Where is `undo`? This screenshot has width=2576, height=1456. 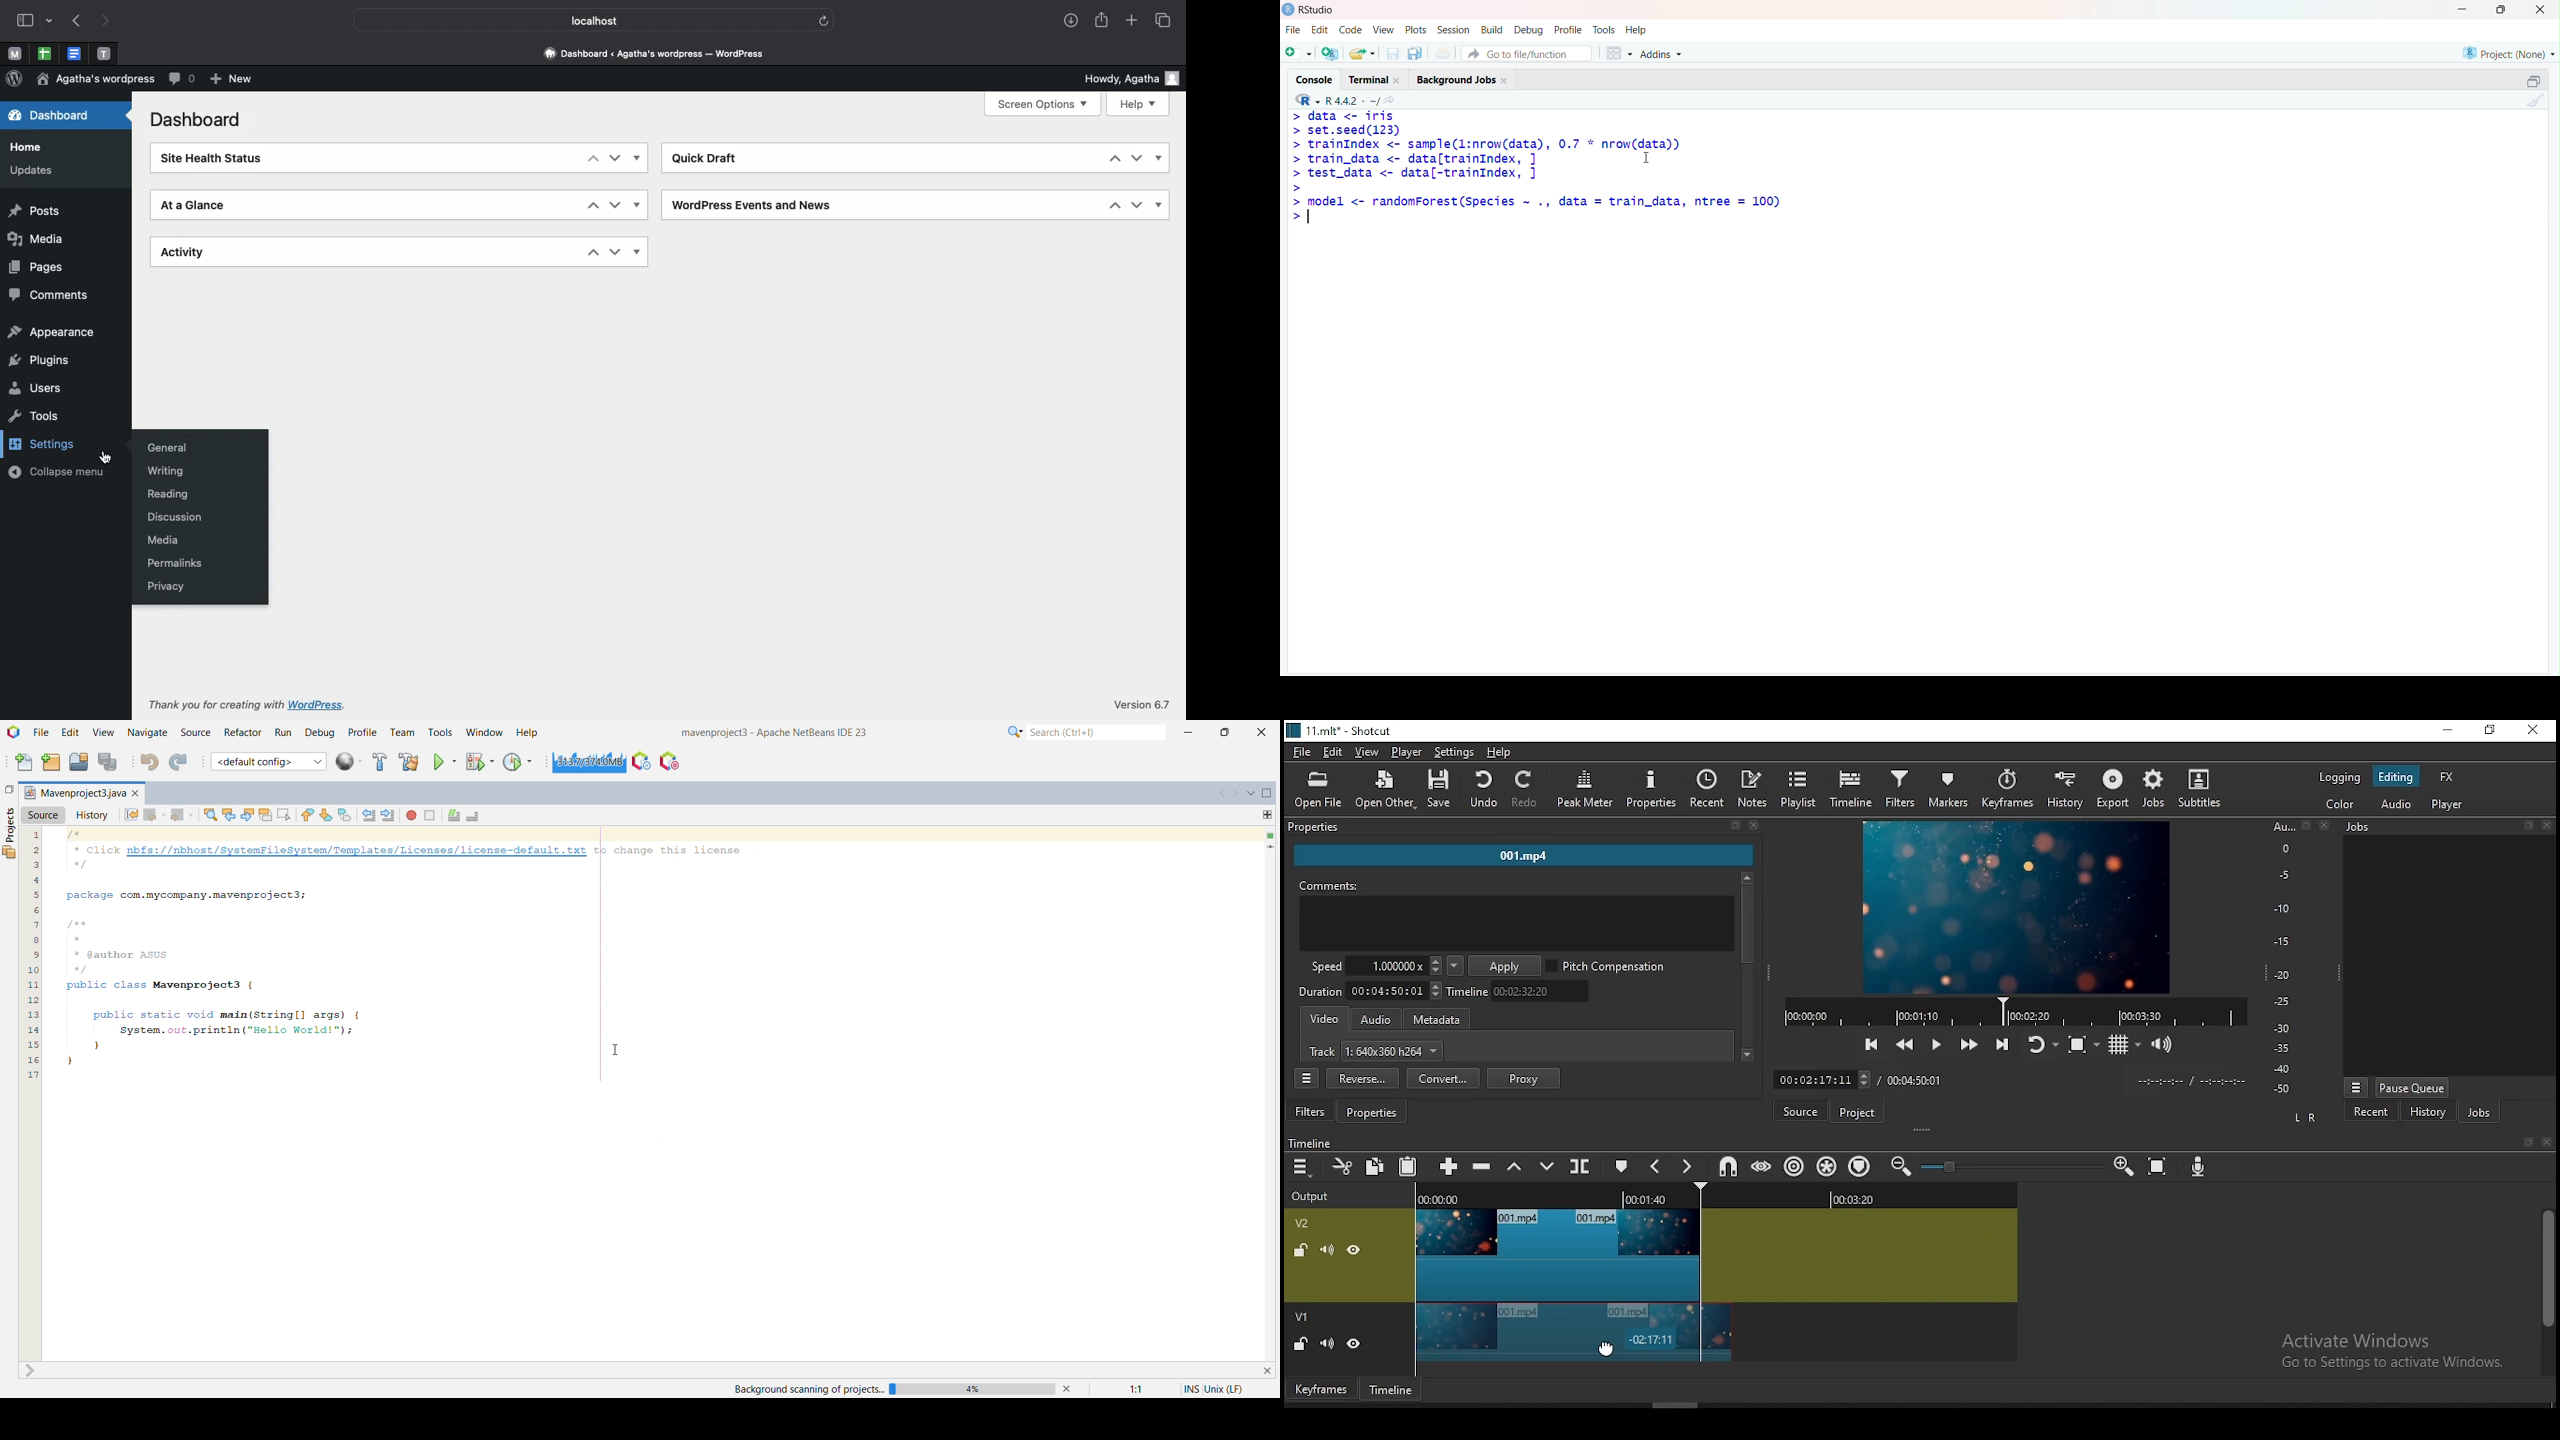
undo is located at coordinates (1483, 790).